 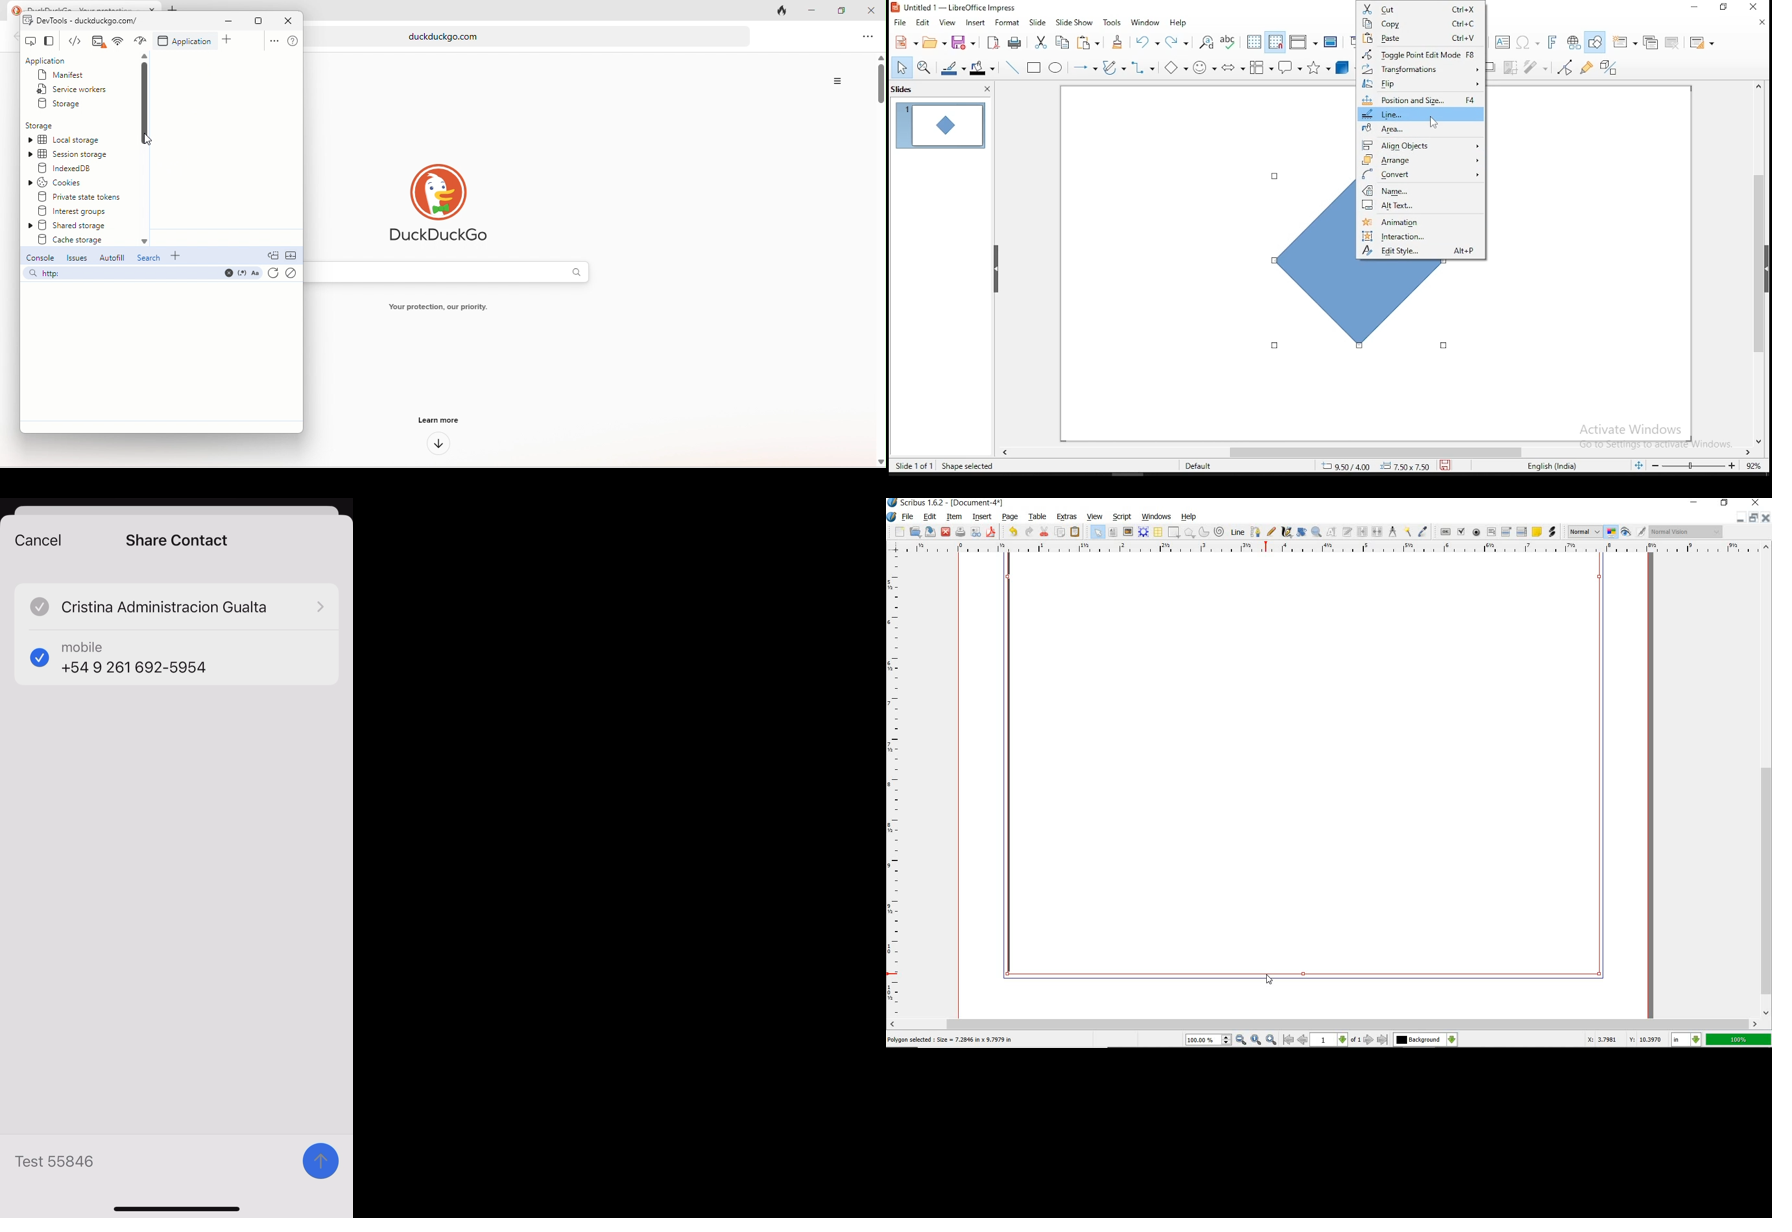 What do you see at coordinates (177, 539) in the screenshot?
I see `share contact` at bounding box center [177, 539].